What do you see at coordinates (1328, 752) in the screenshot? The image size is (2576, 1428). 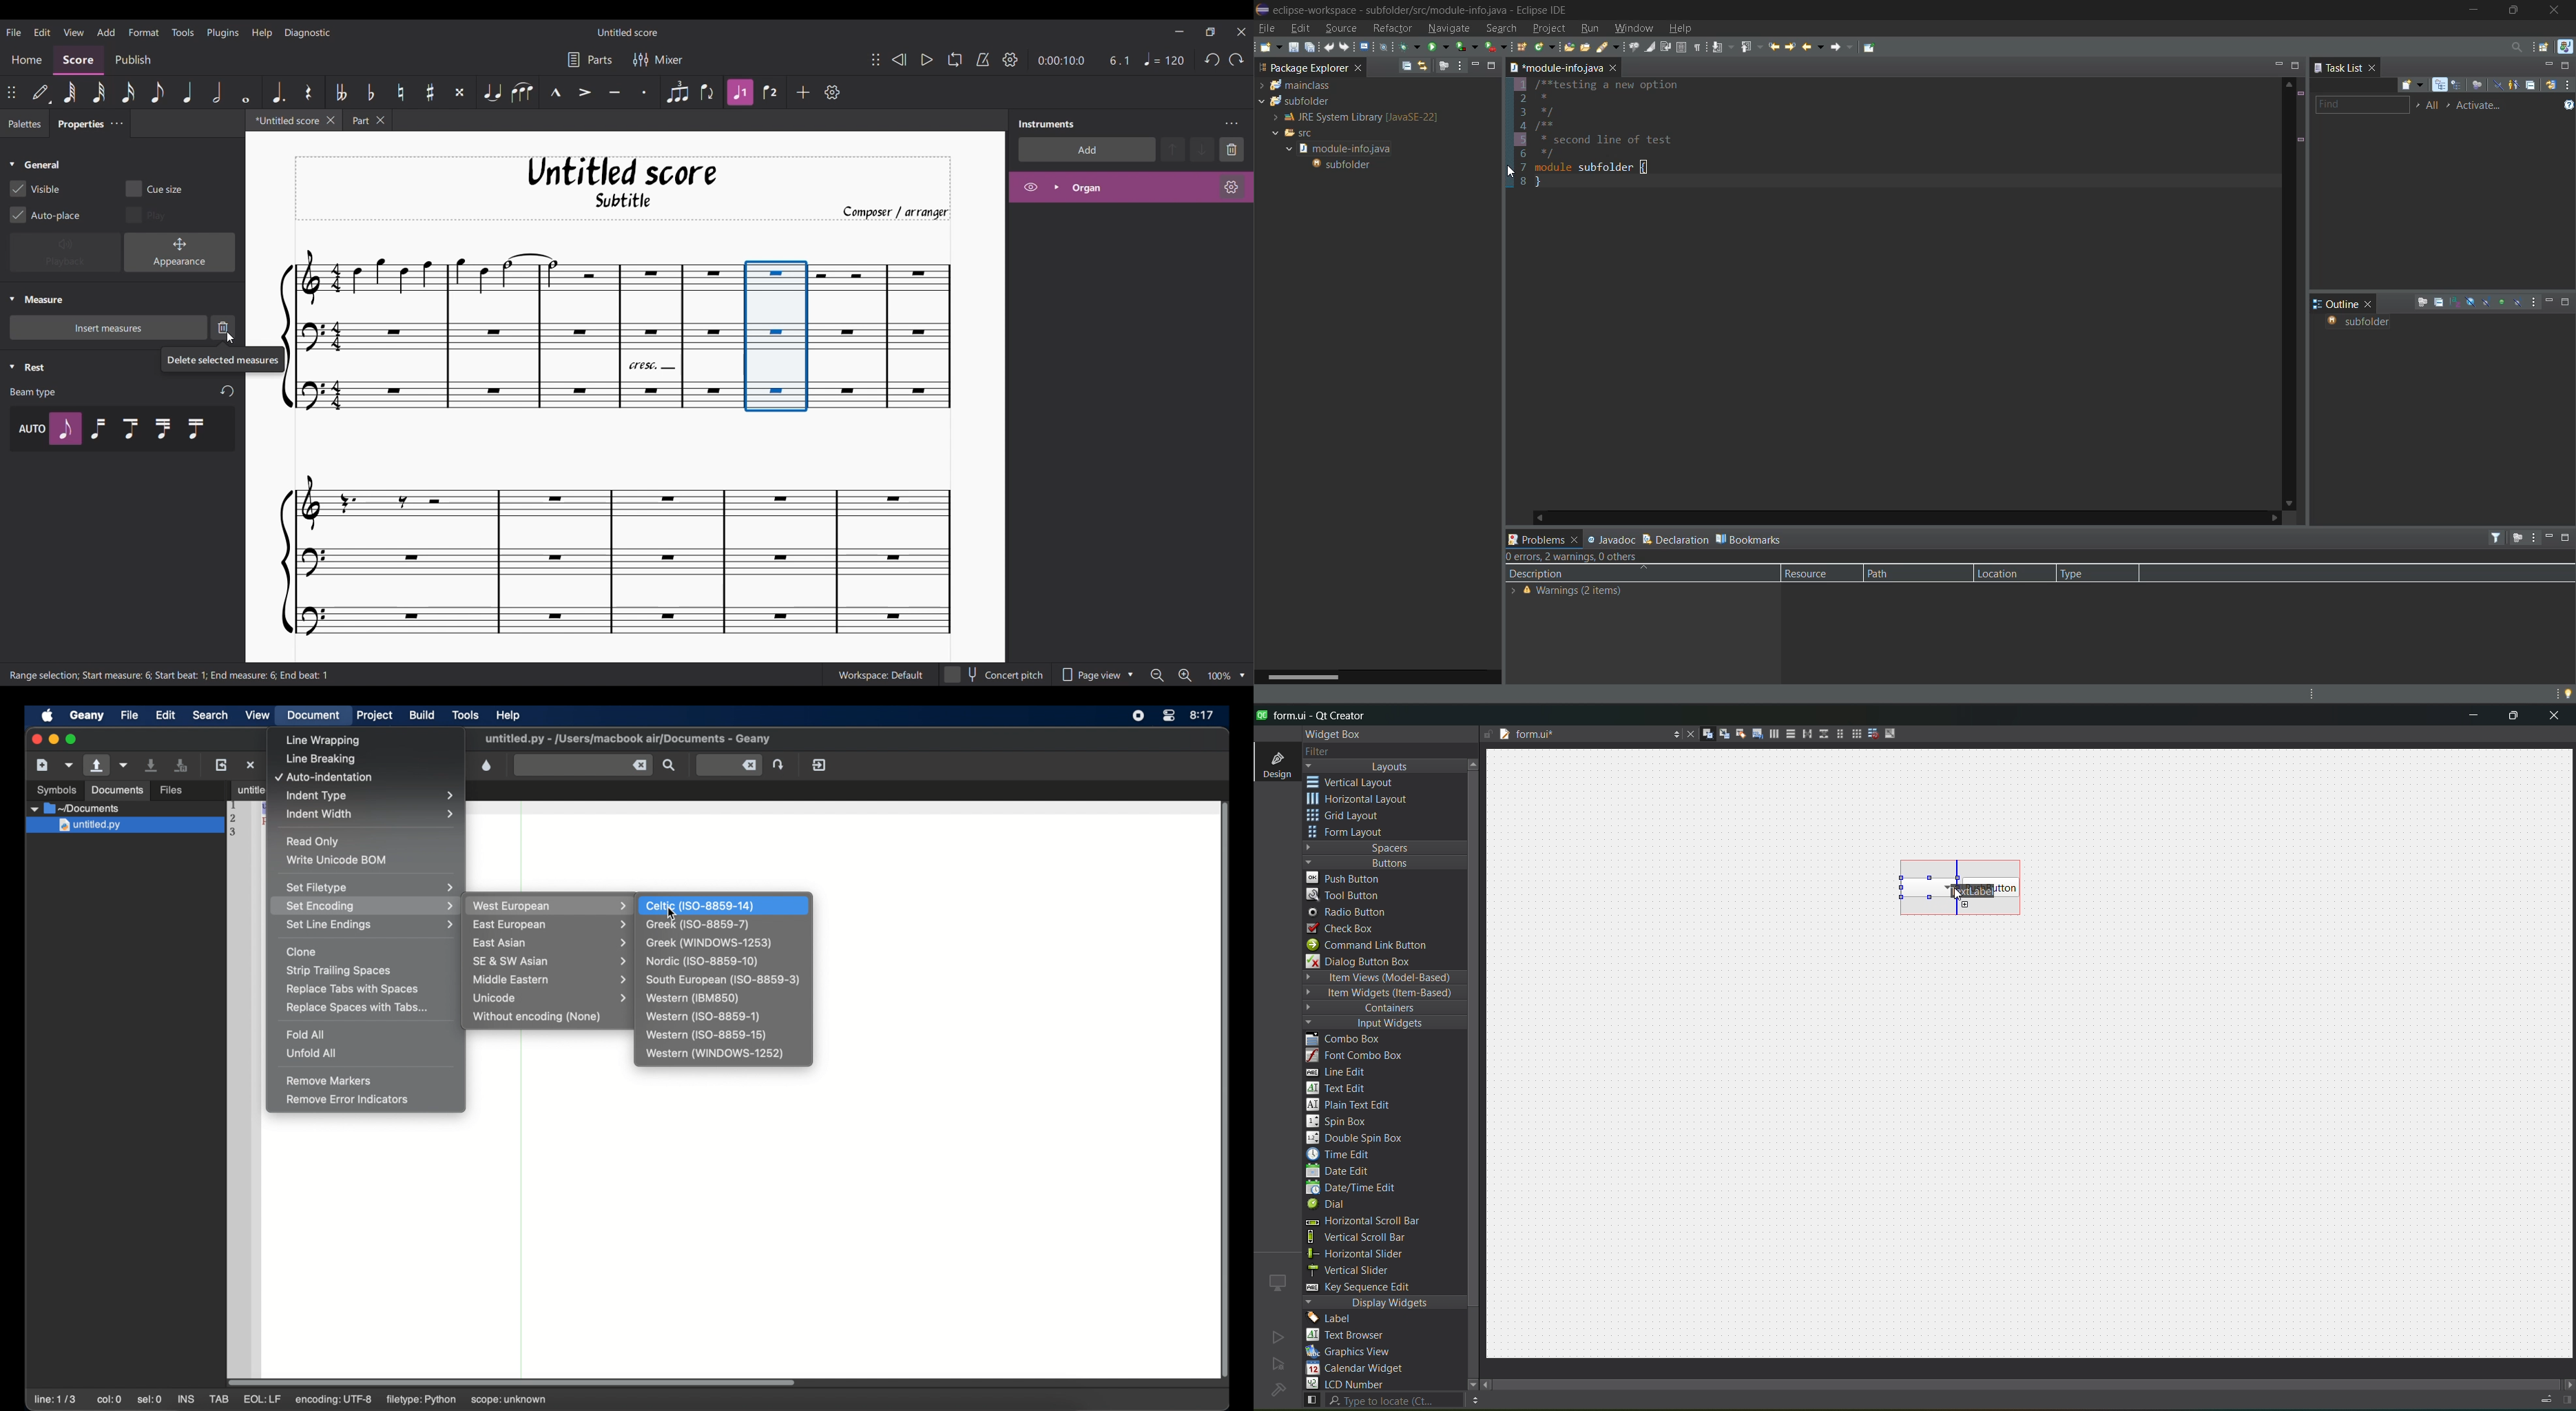 I see `filter` at bounding box center [1328, 752].